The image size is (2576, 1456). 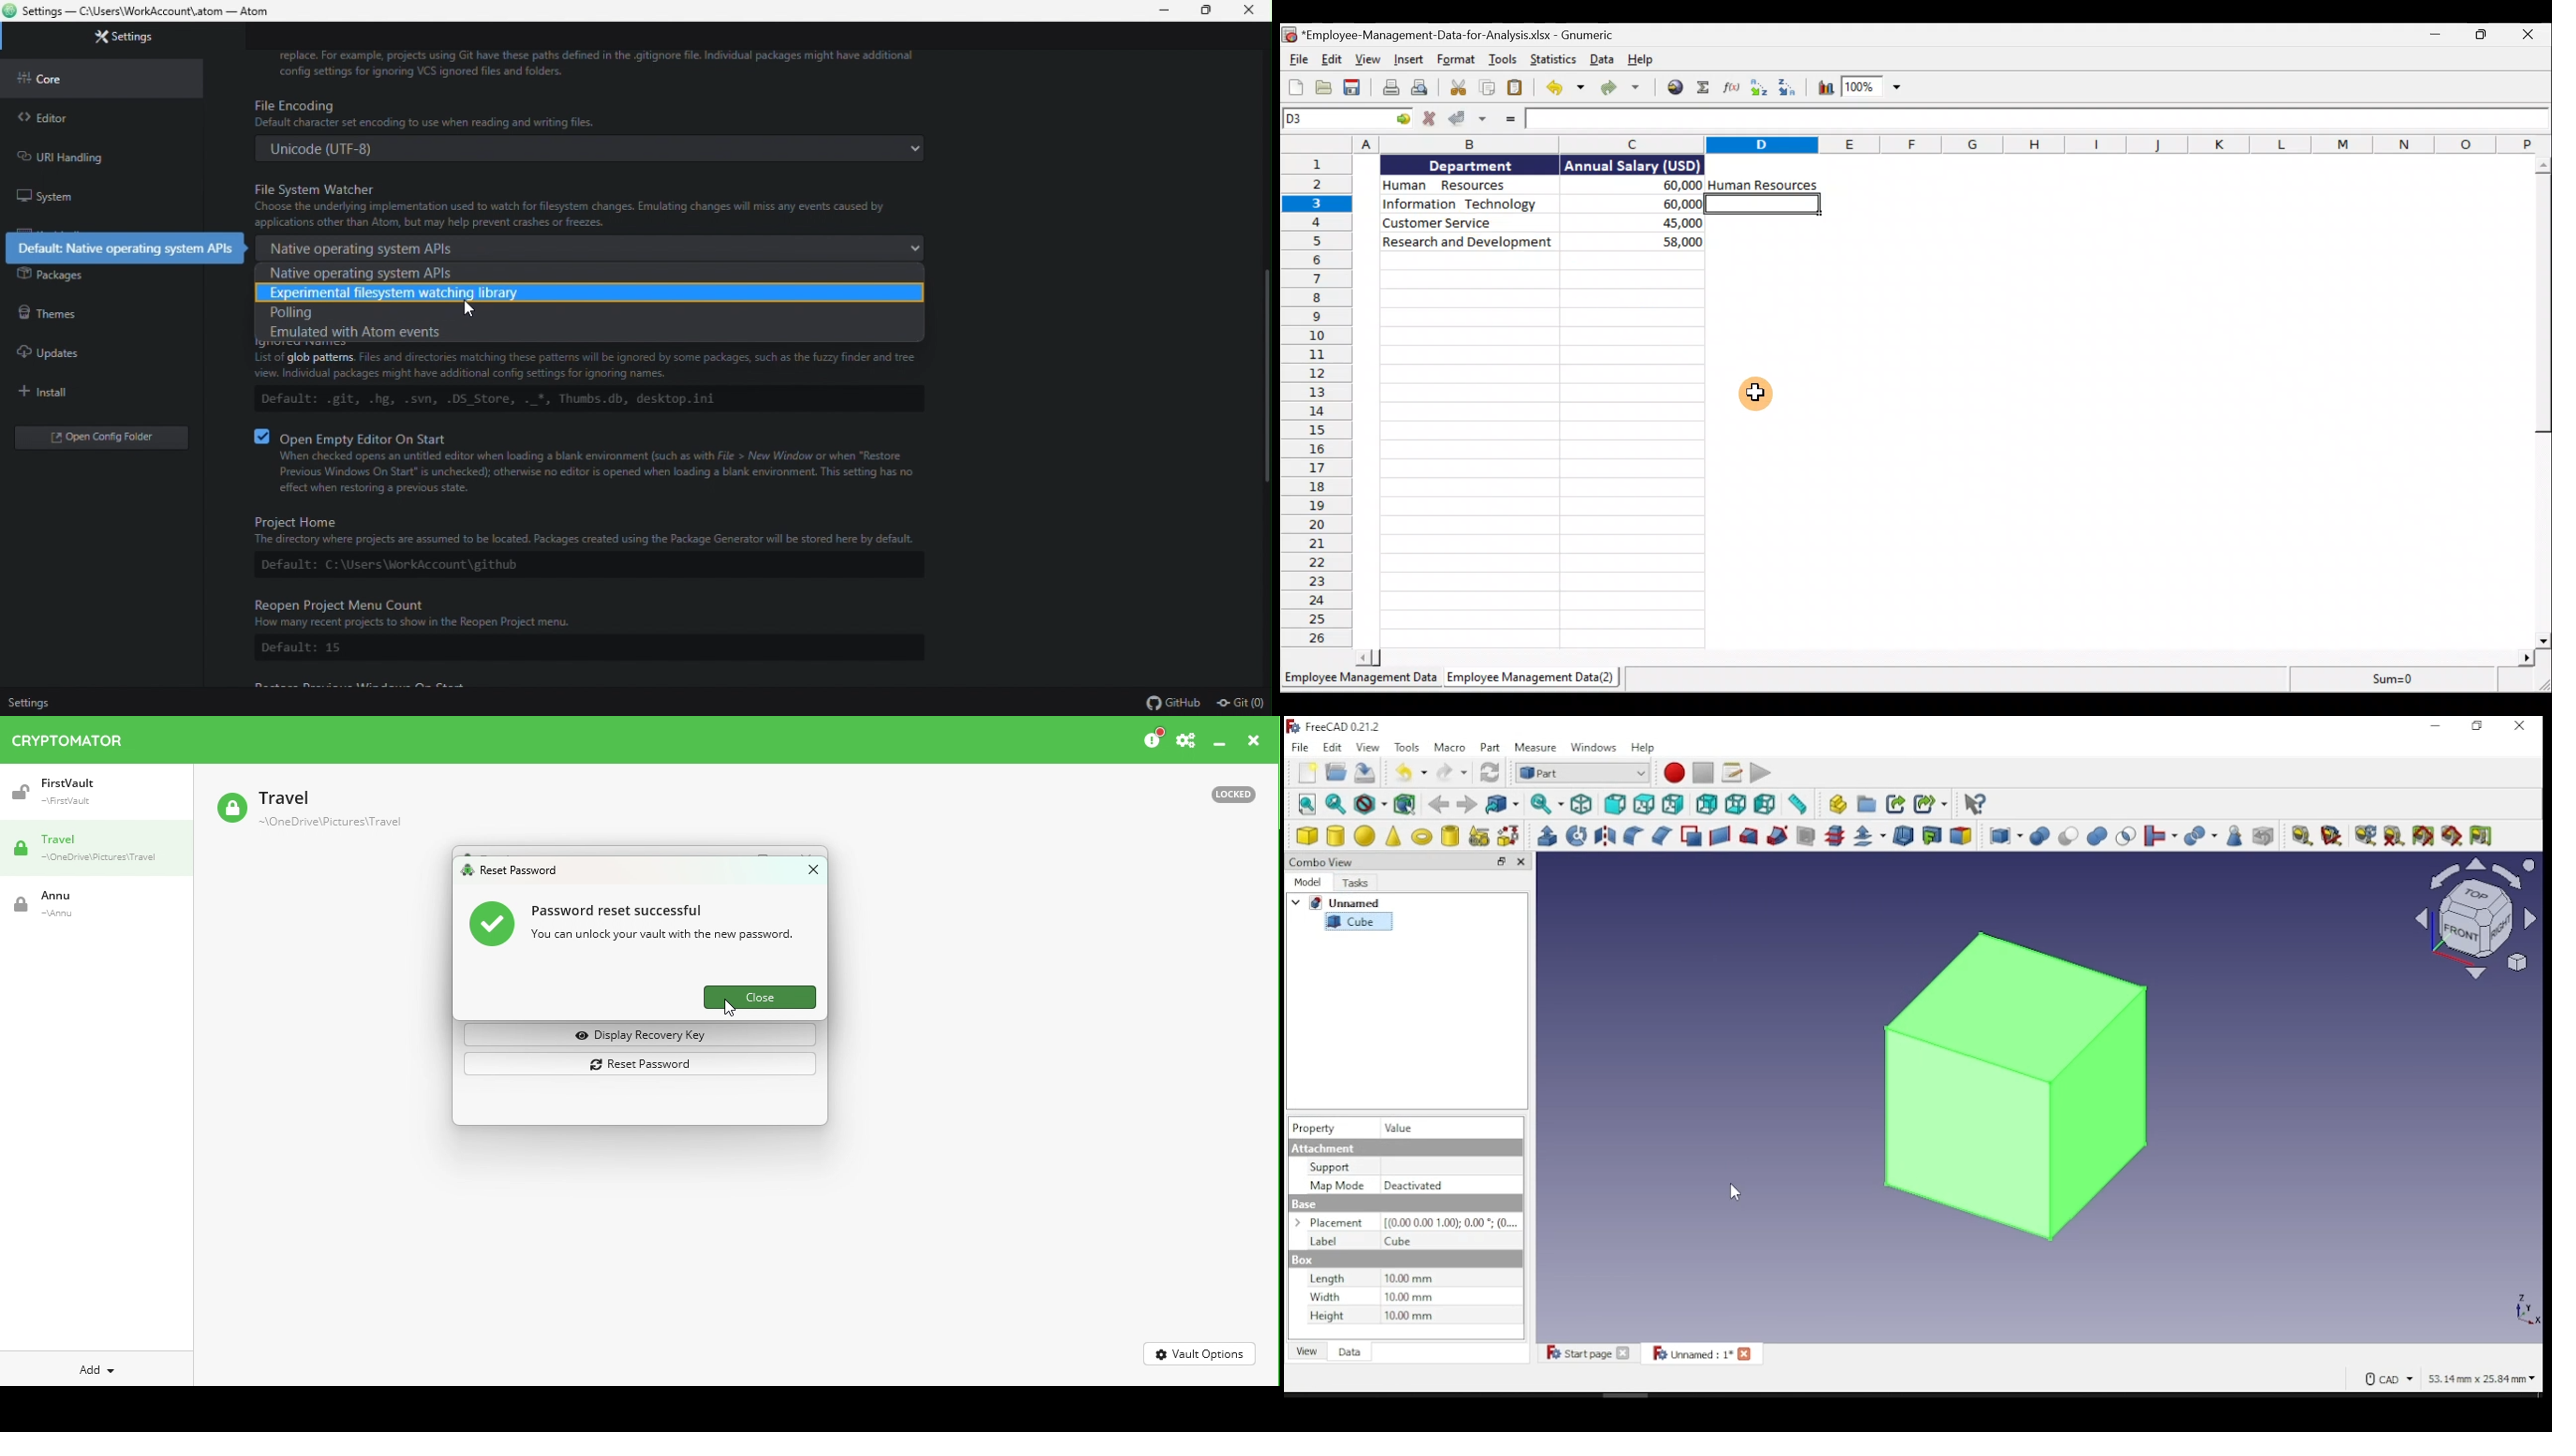 What do you see at coordinates (1577, 835) in the screenshot?
I see `revolve` at bounding box center [1577, 835].